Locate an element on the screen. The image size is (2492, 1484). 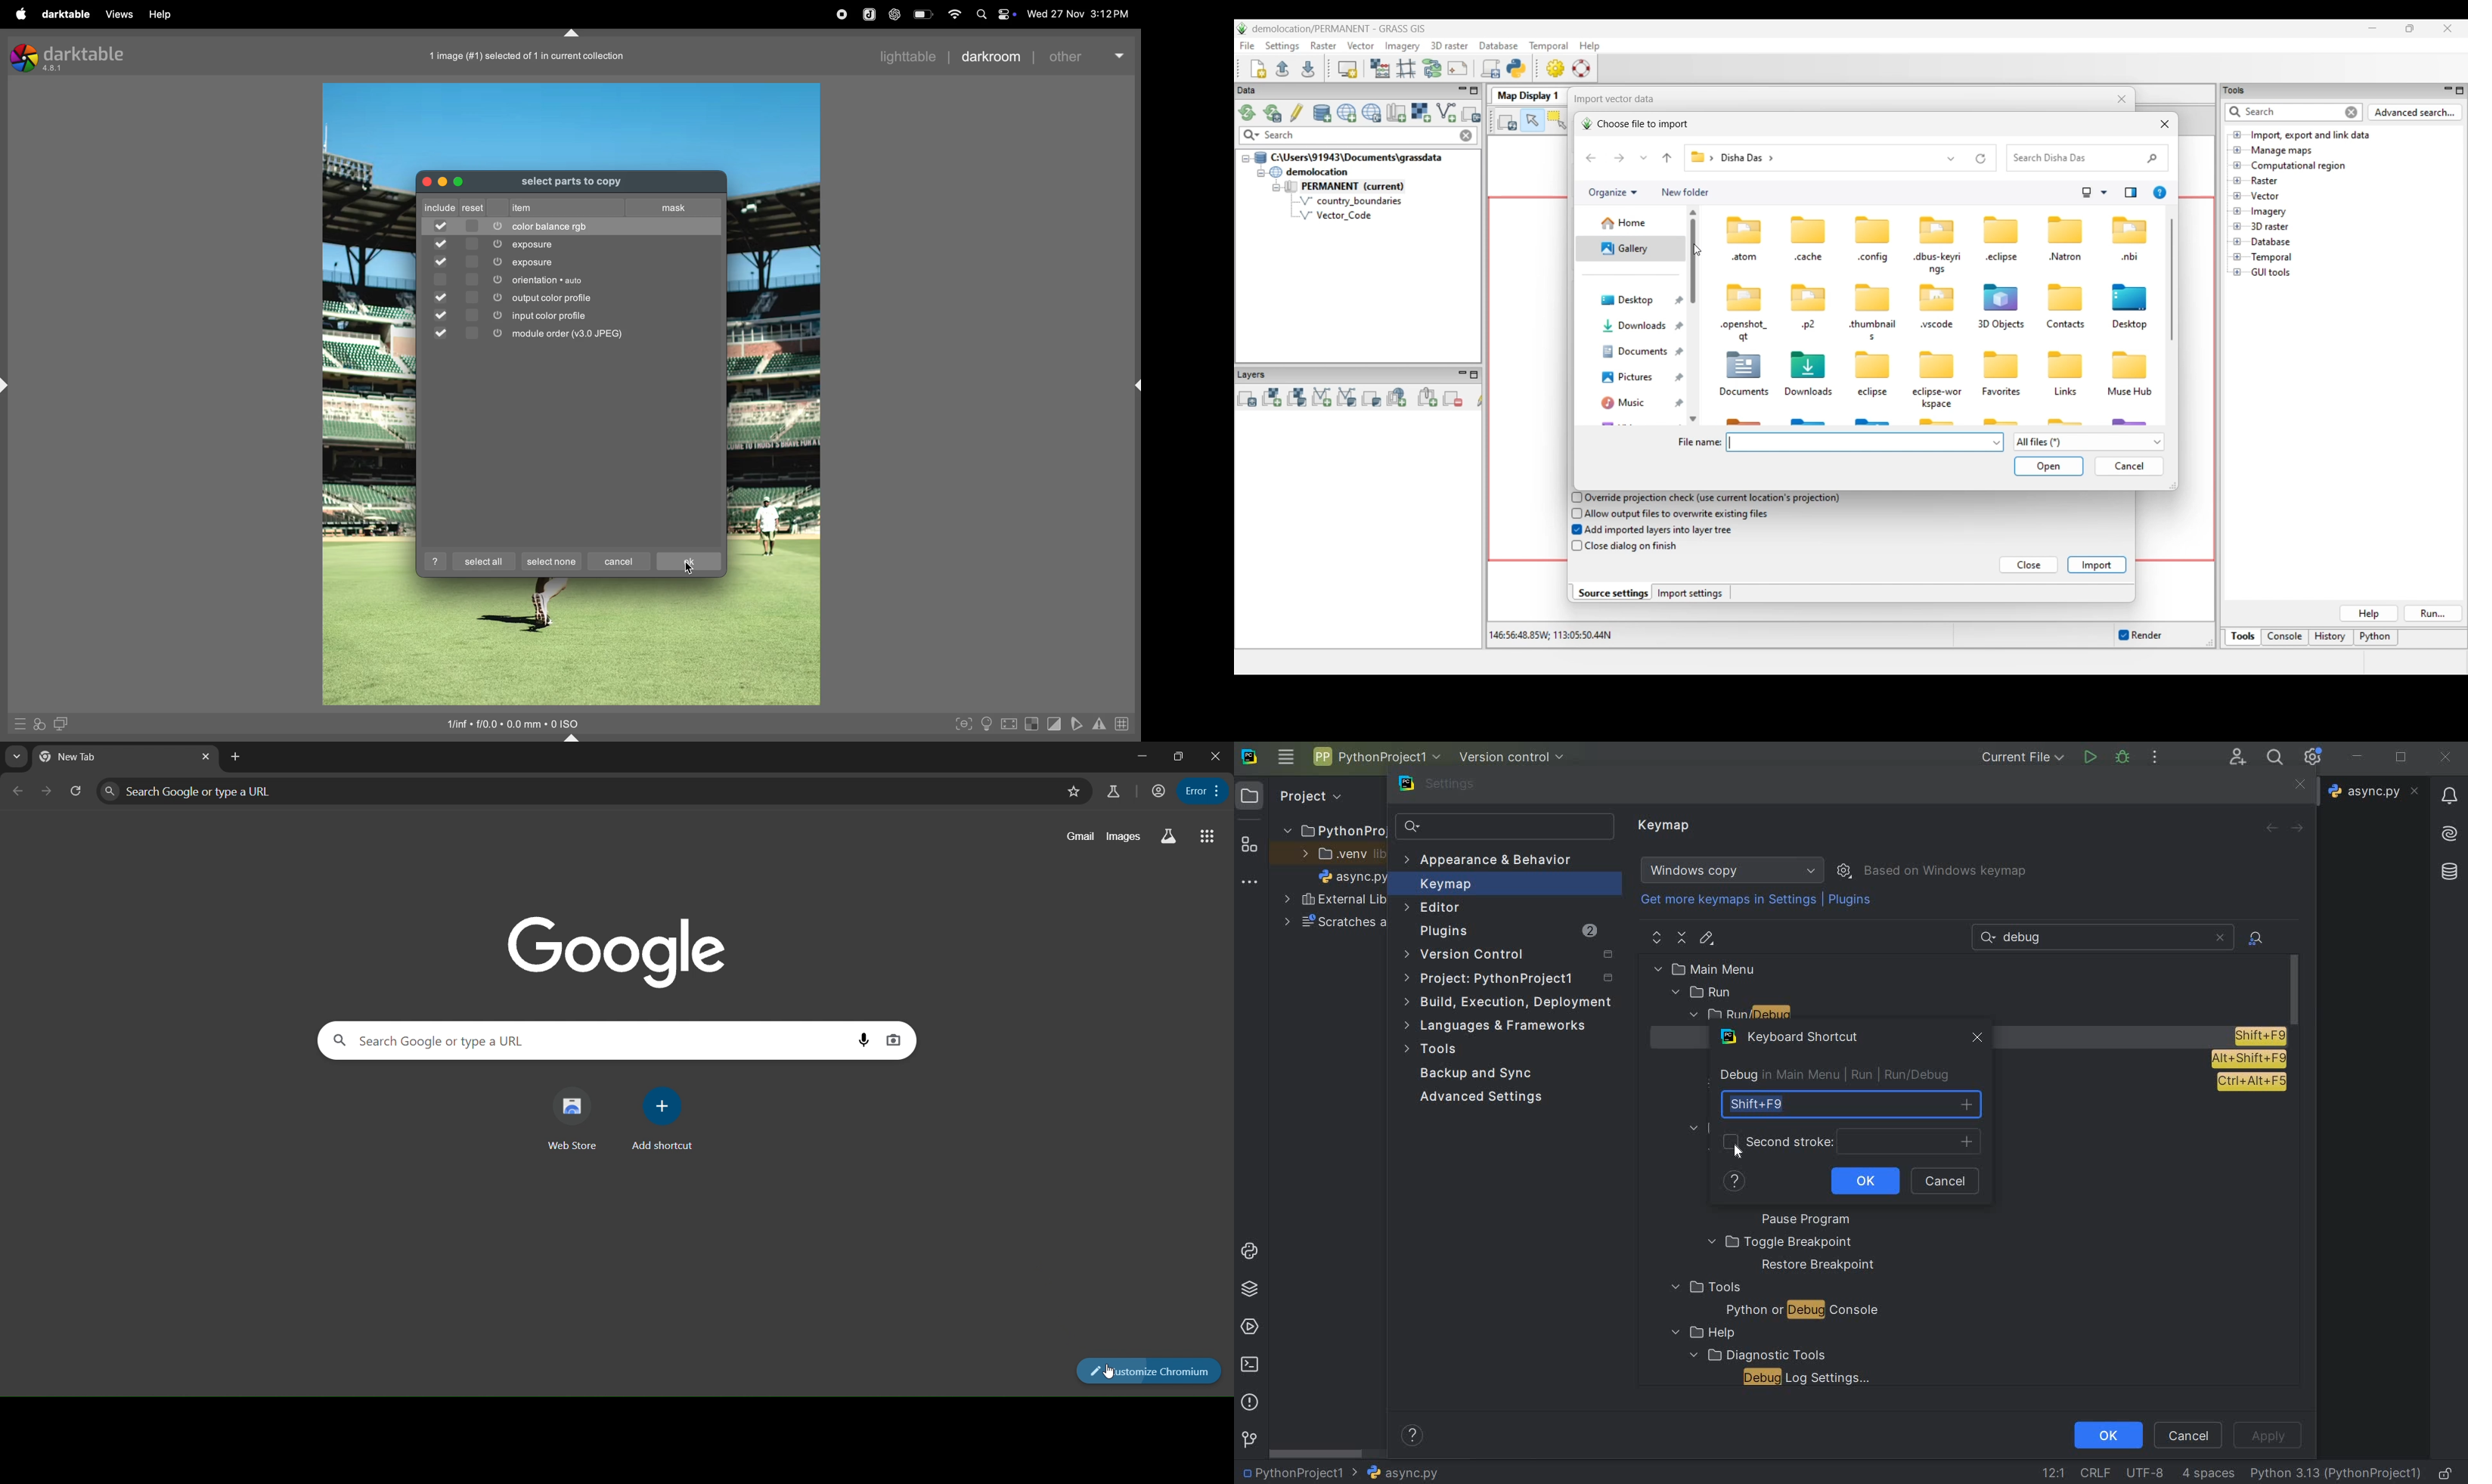
grid is located at coordinates (1125, 724).